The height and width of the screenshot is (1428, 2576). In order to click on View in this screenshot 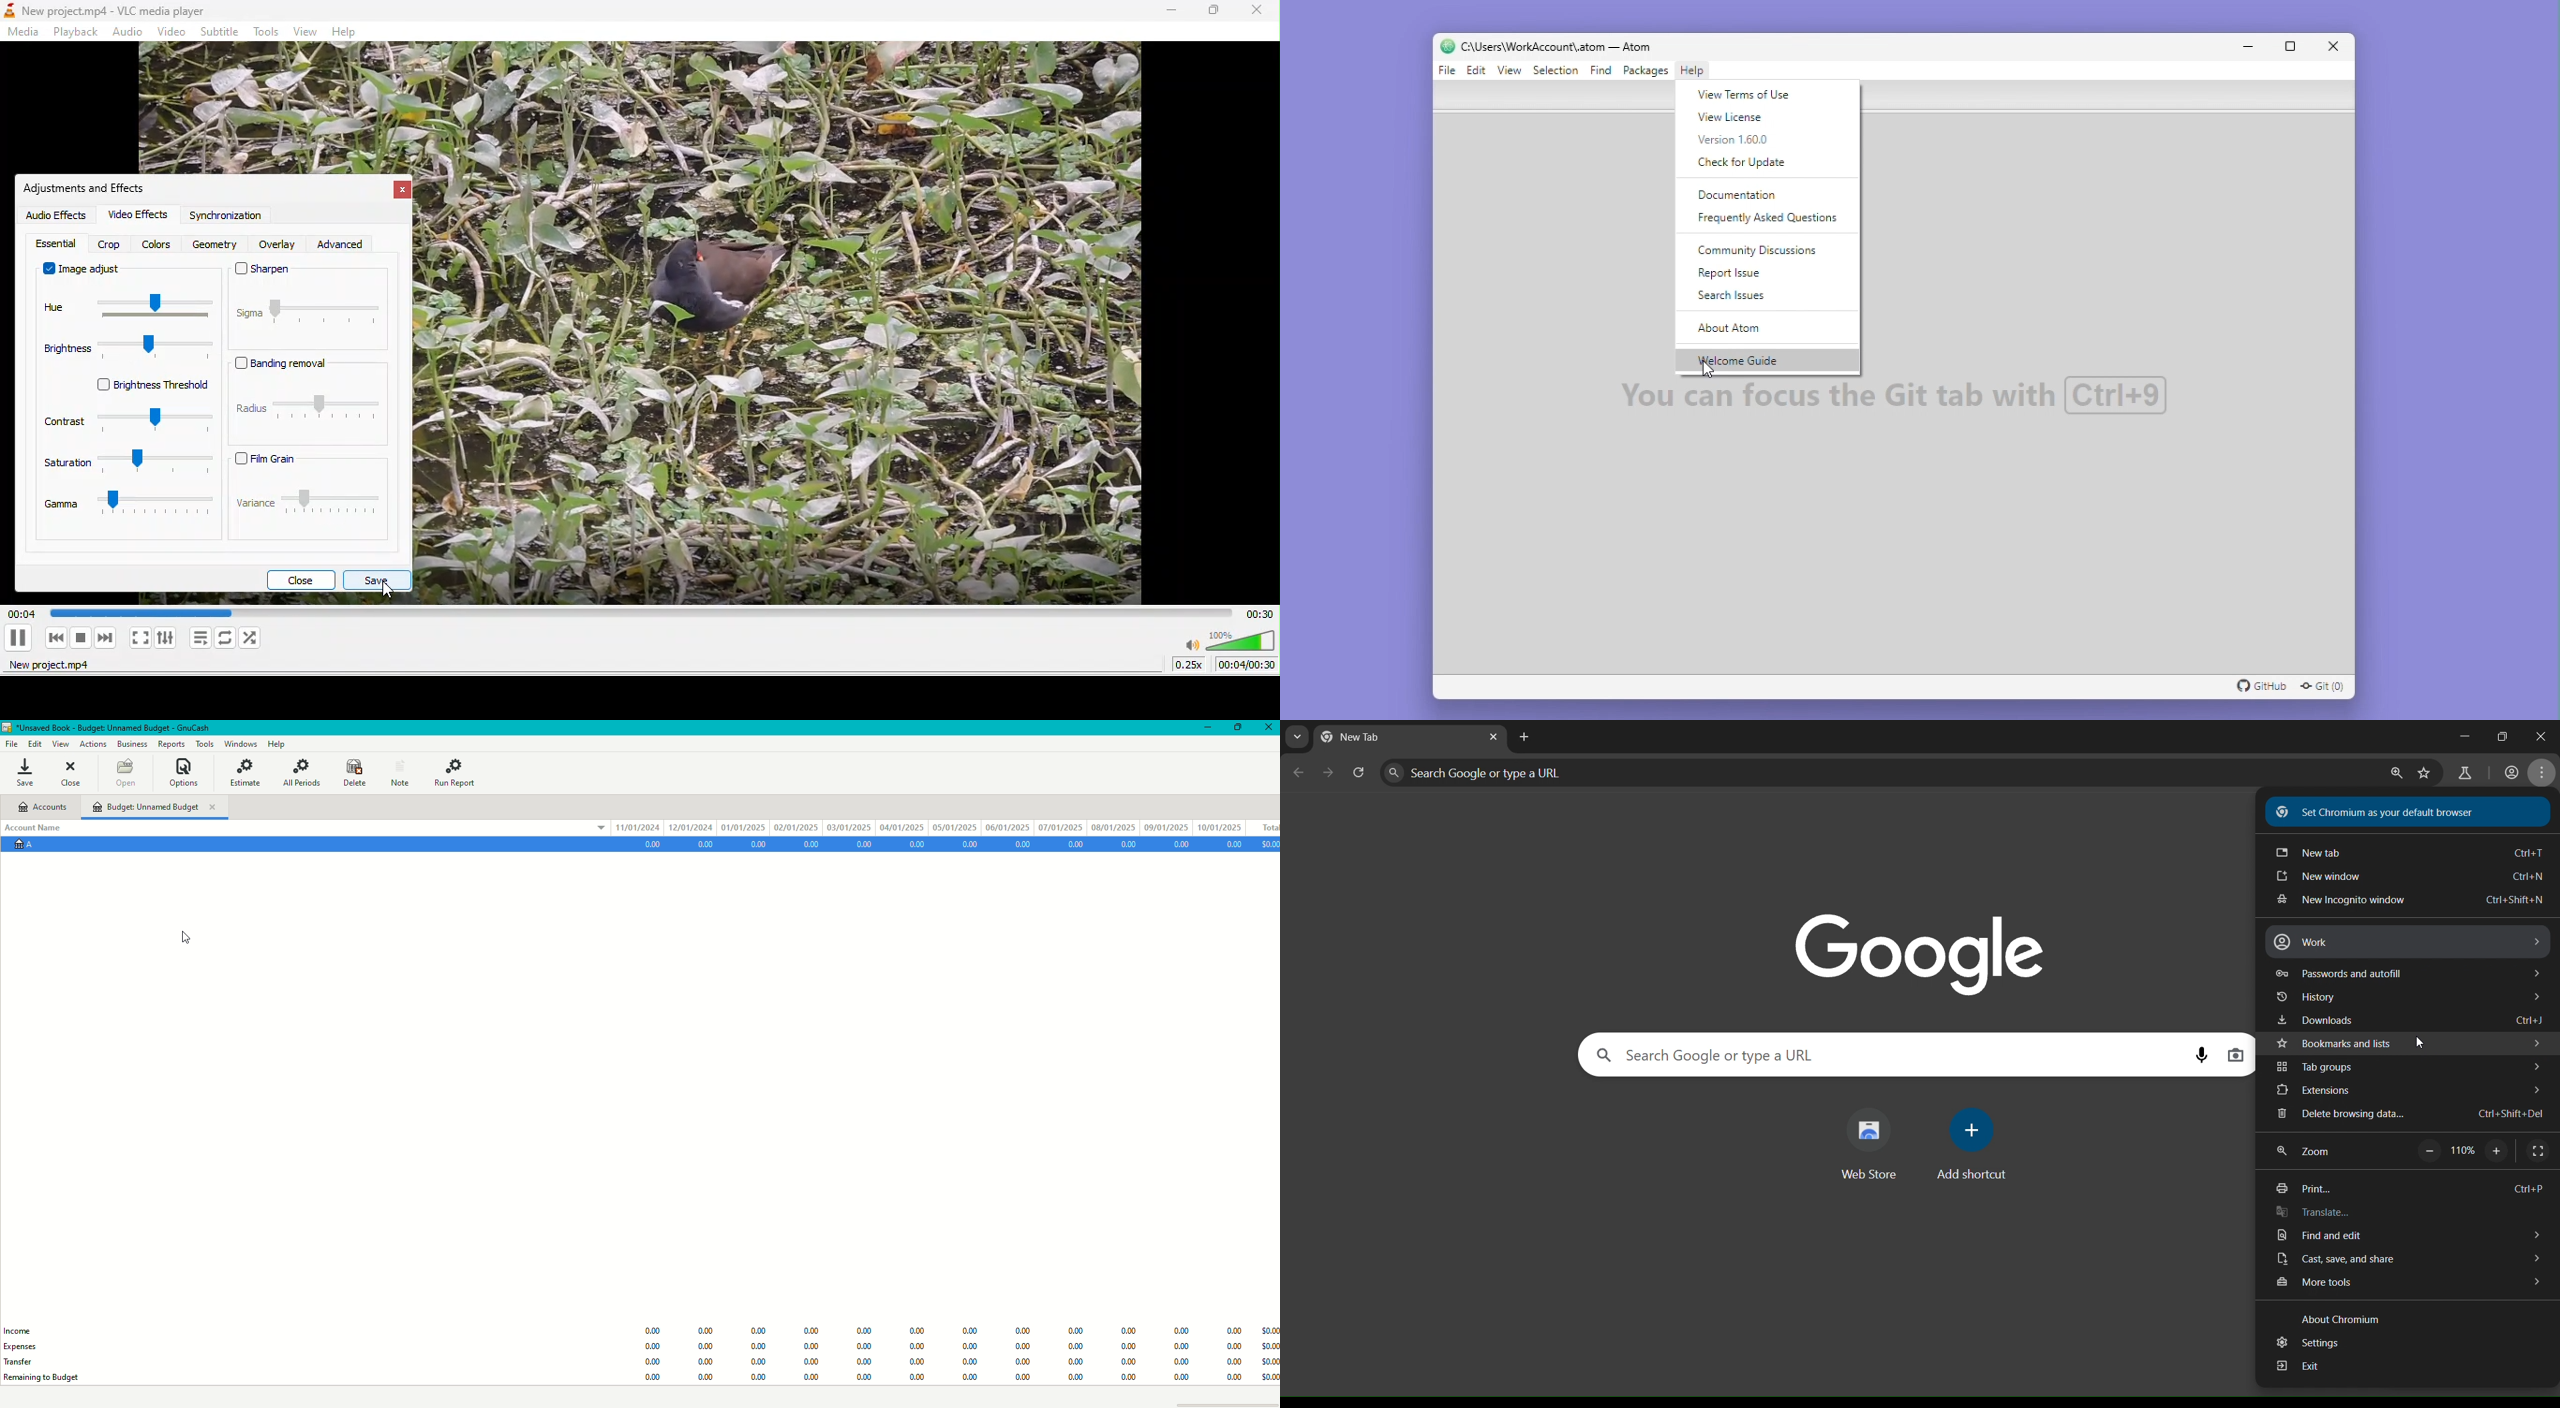, I will do `click(58, 742)`.